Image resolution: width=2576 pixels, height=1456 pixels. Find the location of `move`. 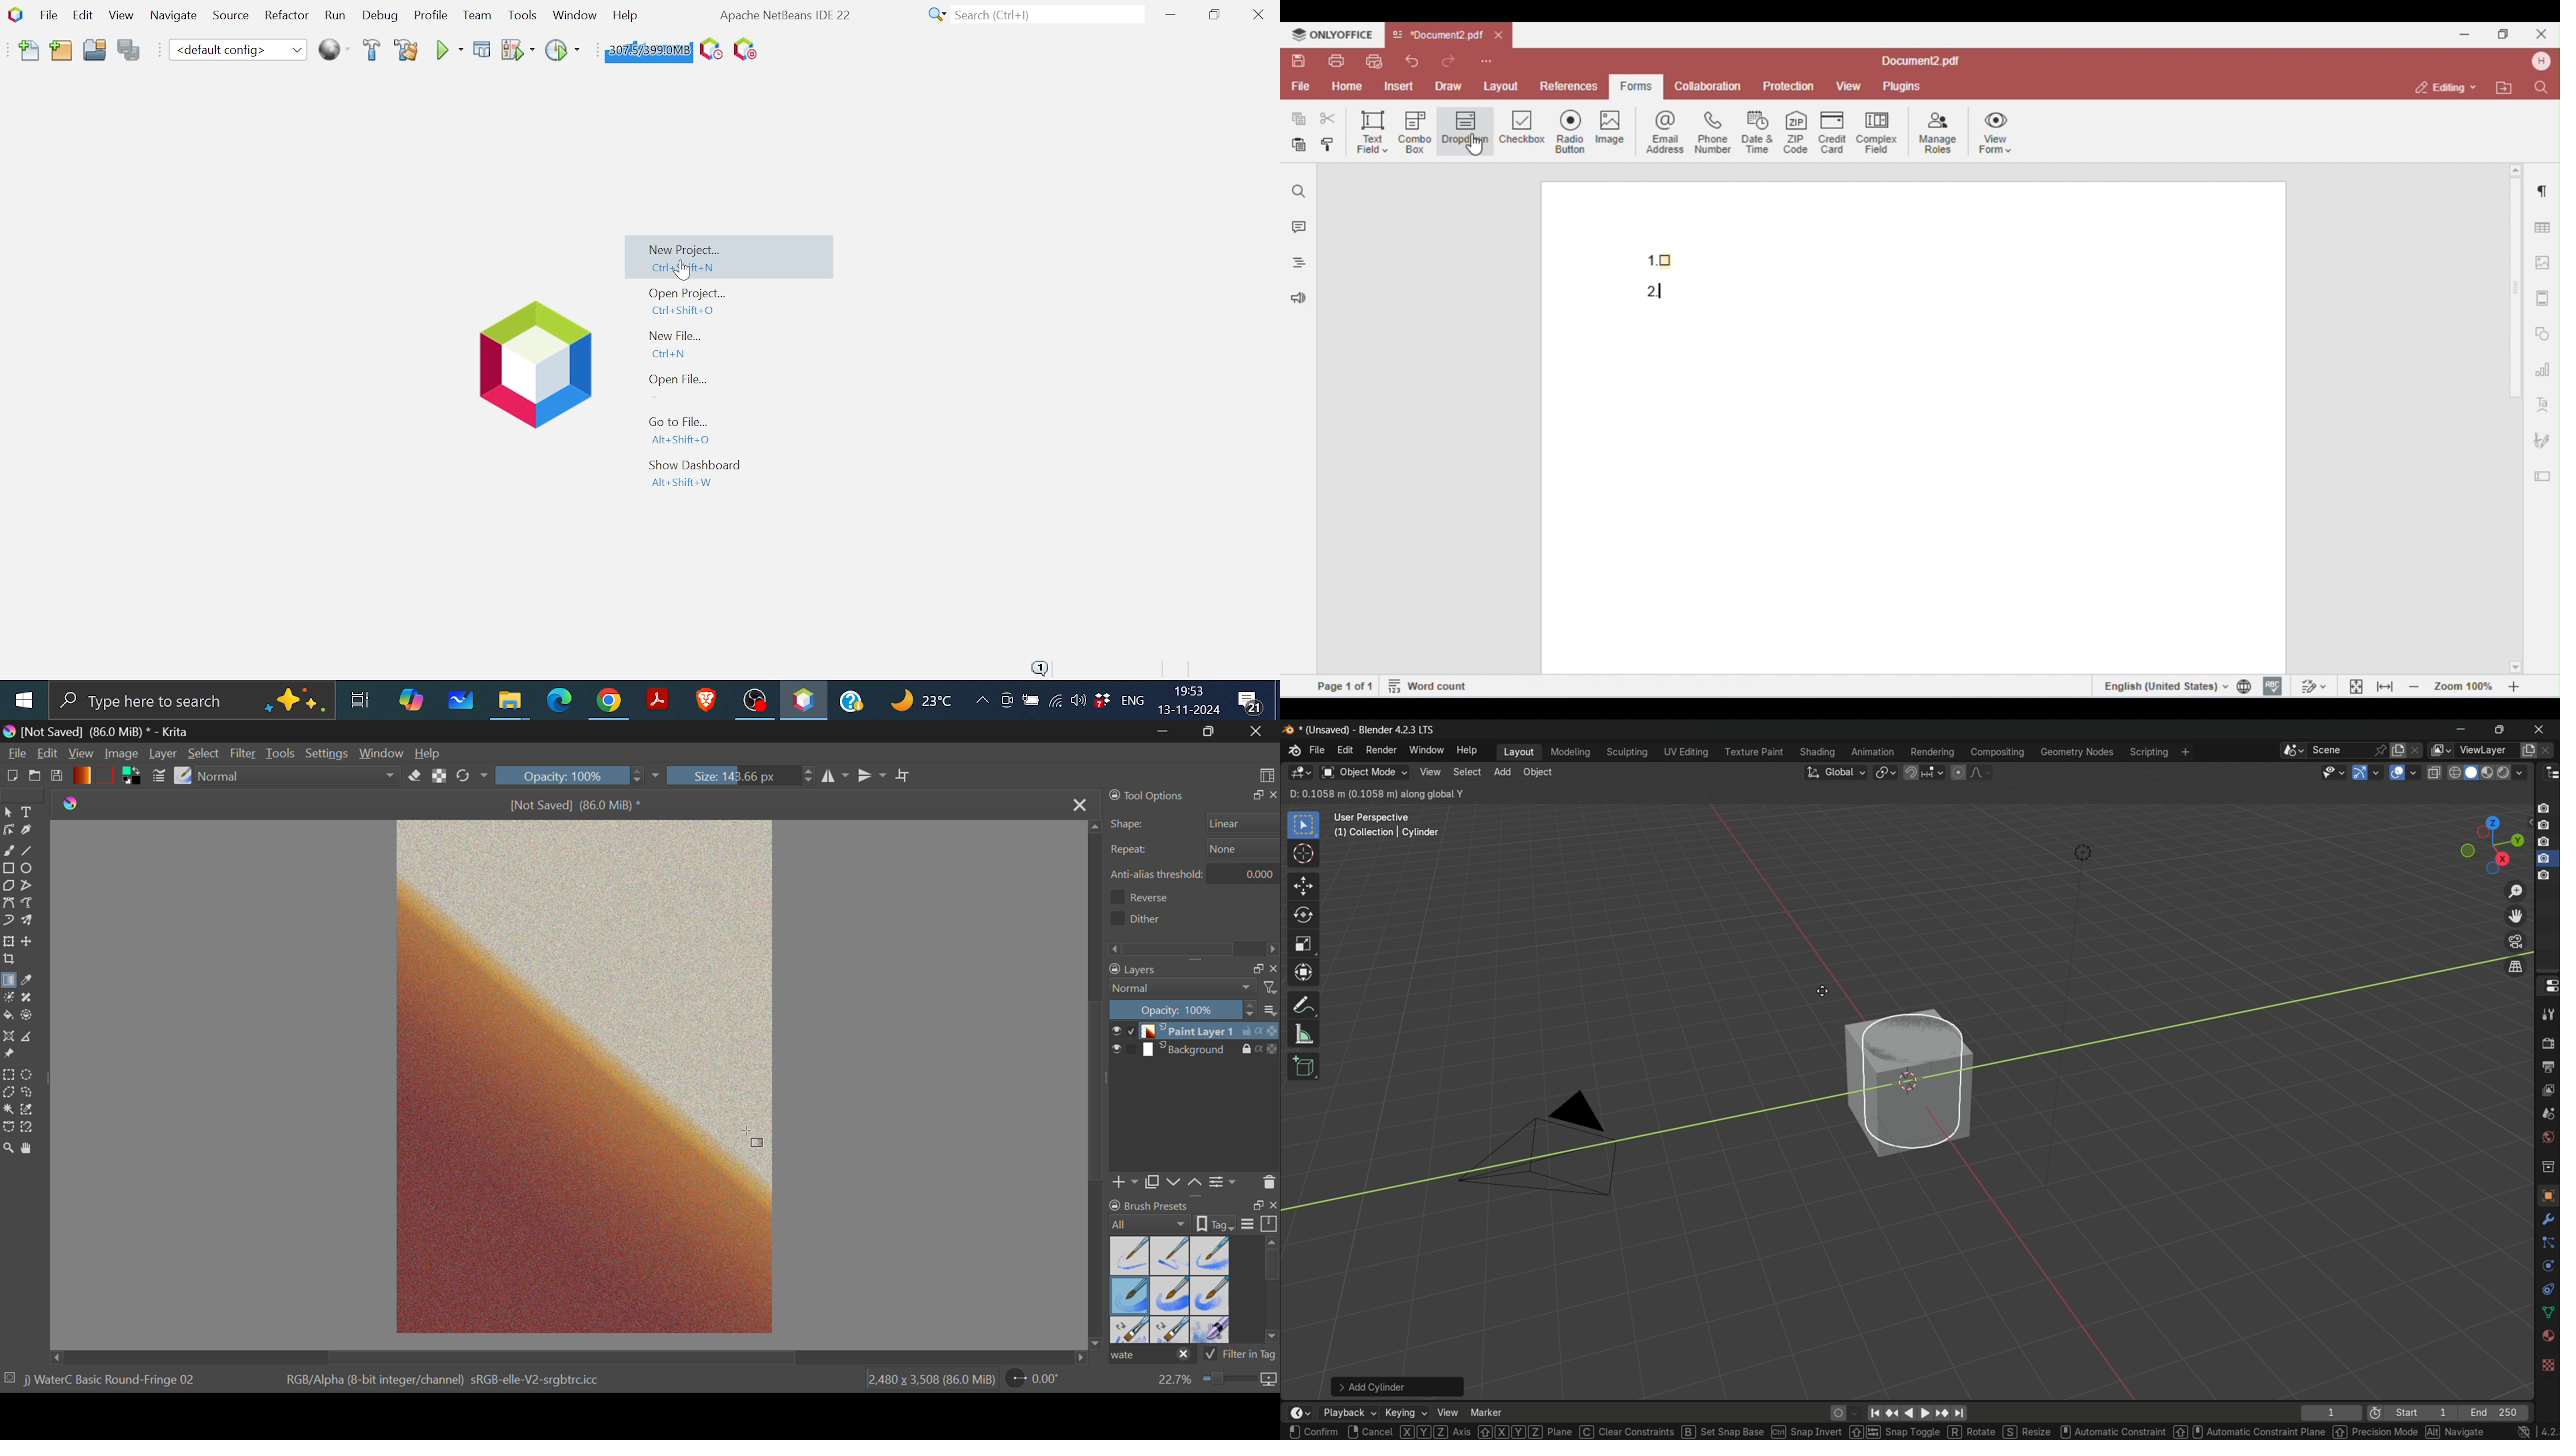

move is located at coordinates (1304, 886).